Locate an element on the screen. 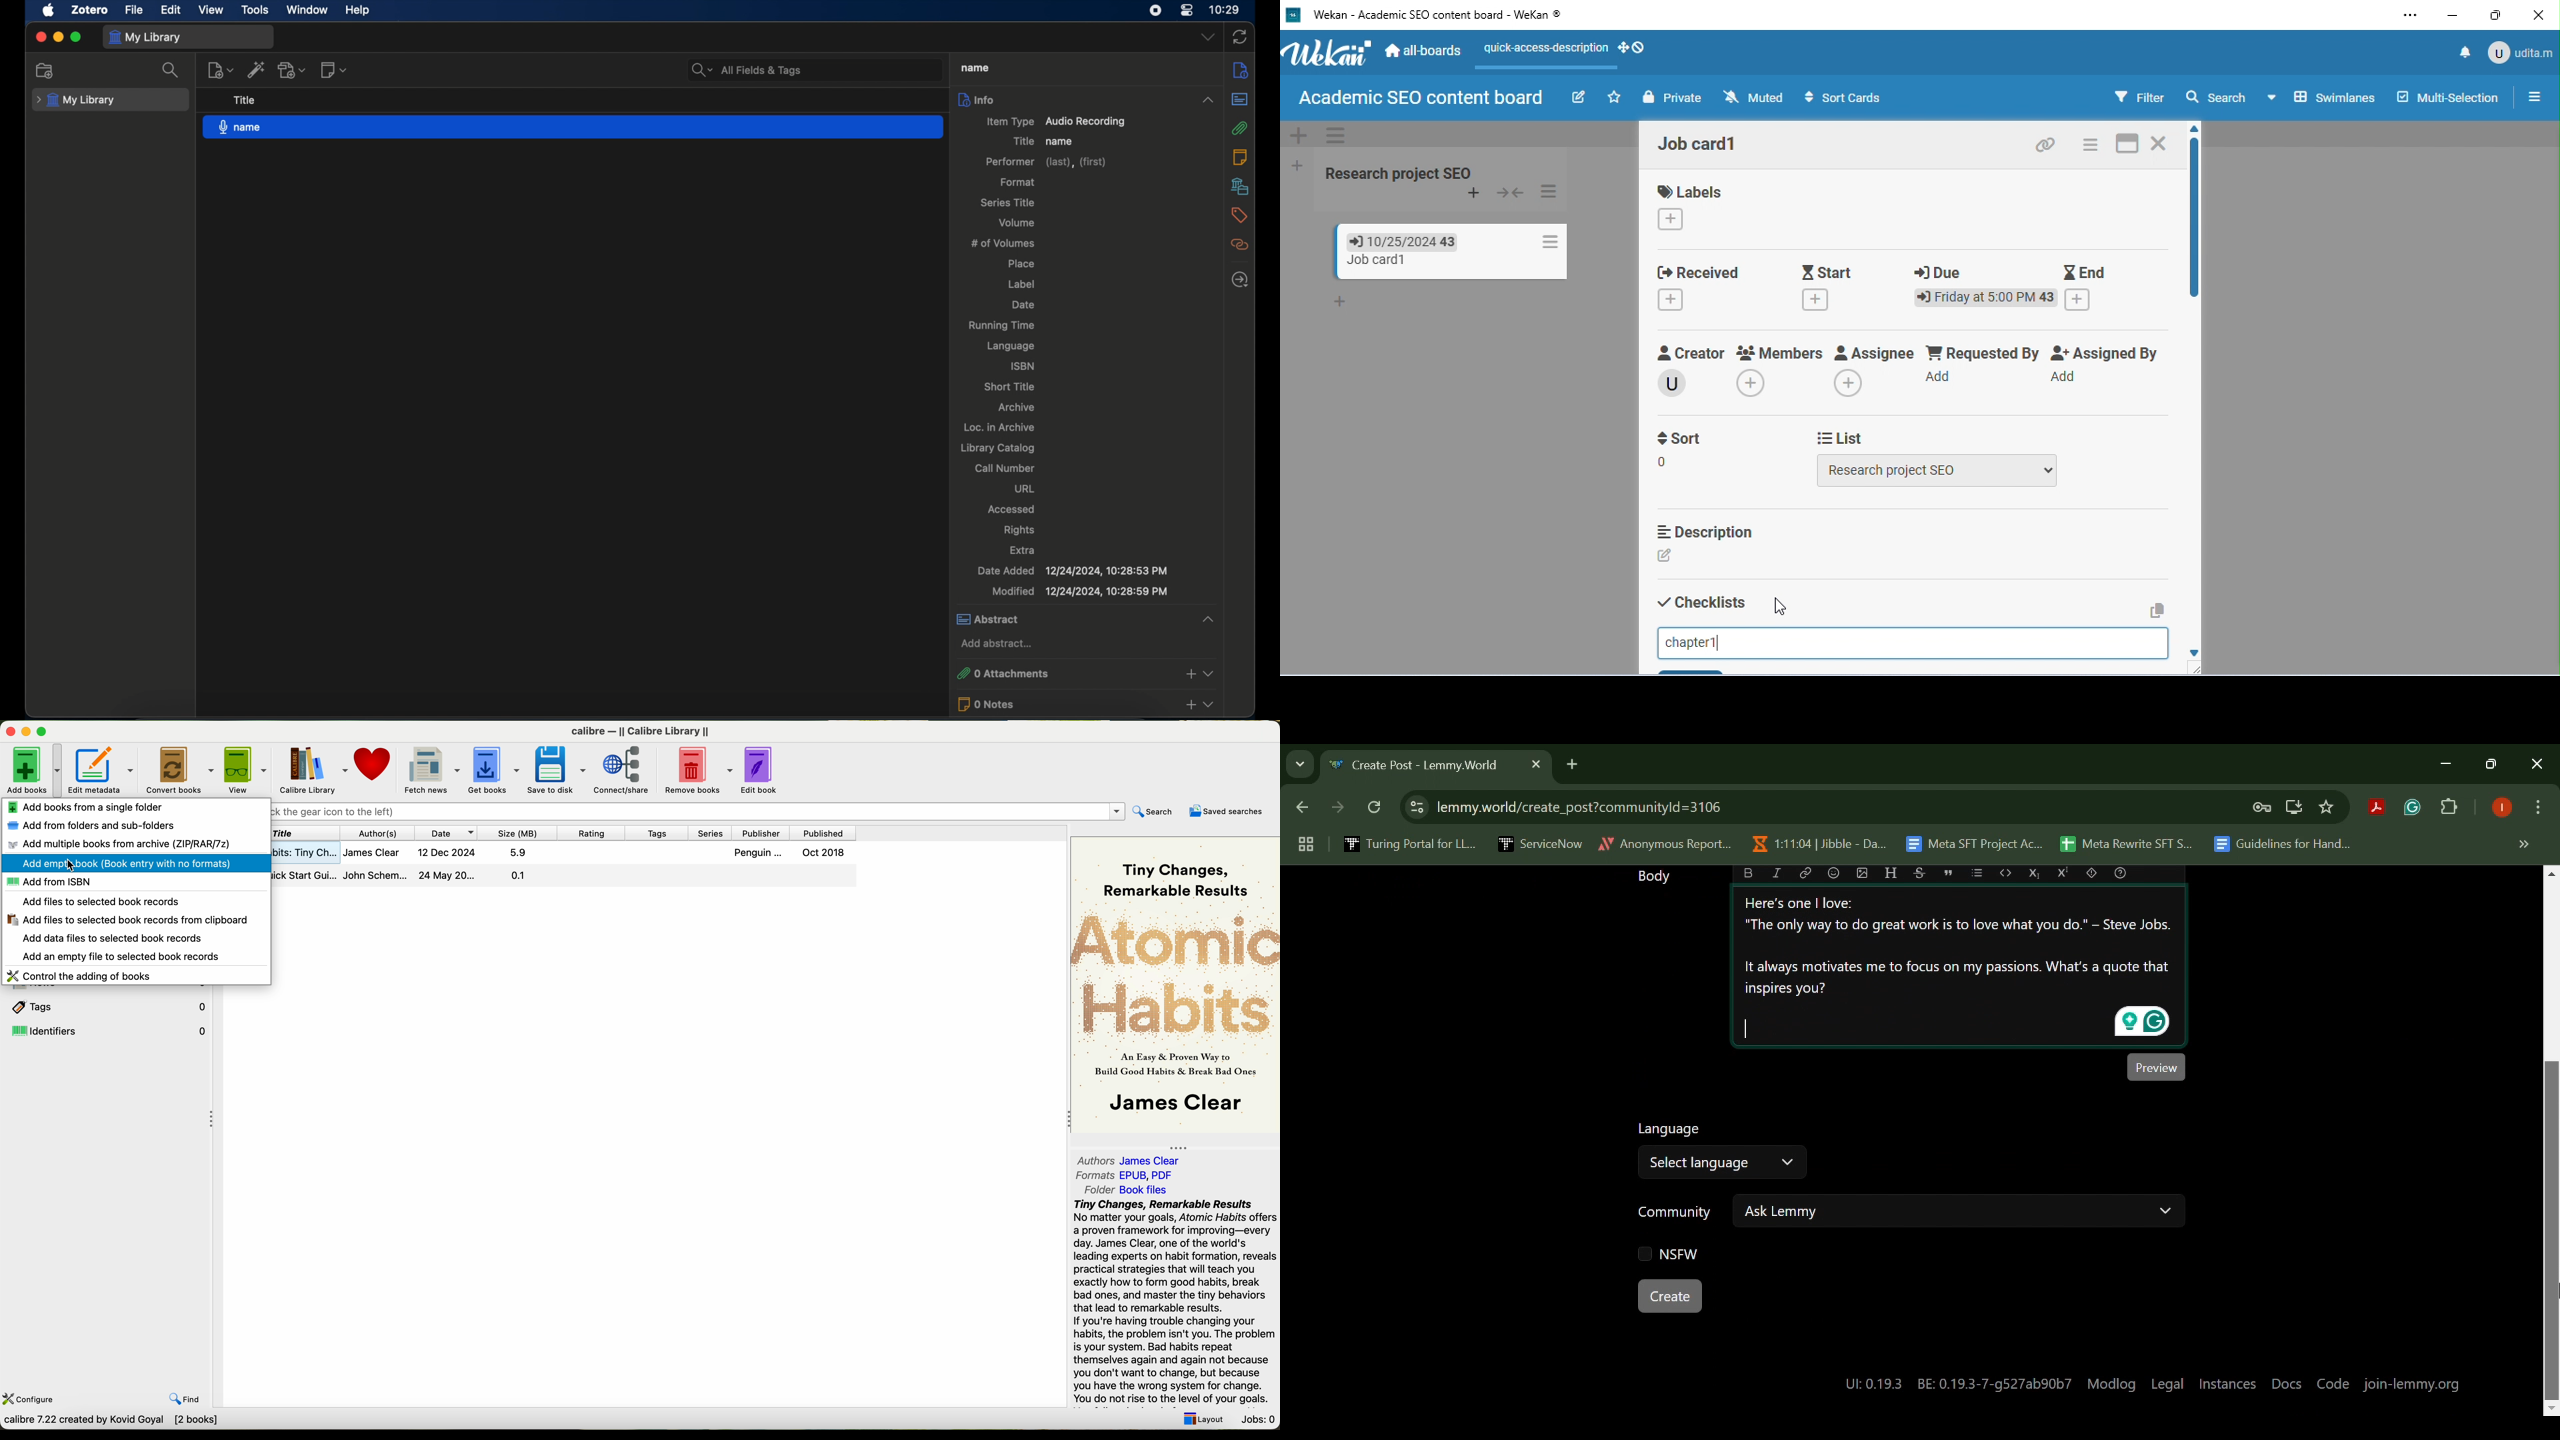 The height and width of the screenshot is (1456, 2576). Previous Webpage is located at coordinates (1299, 809).